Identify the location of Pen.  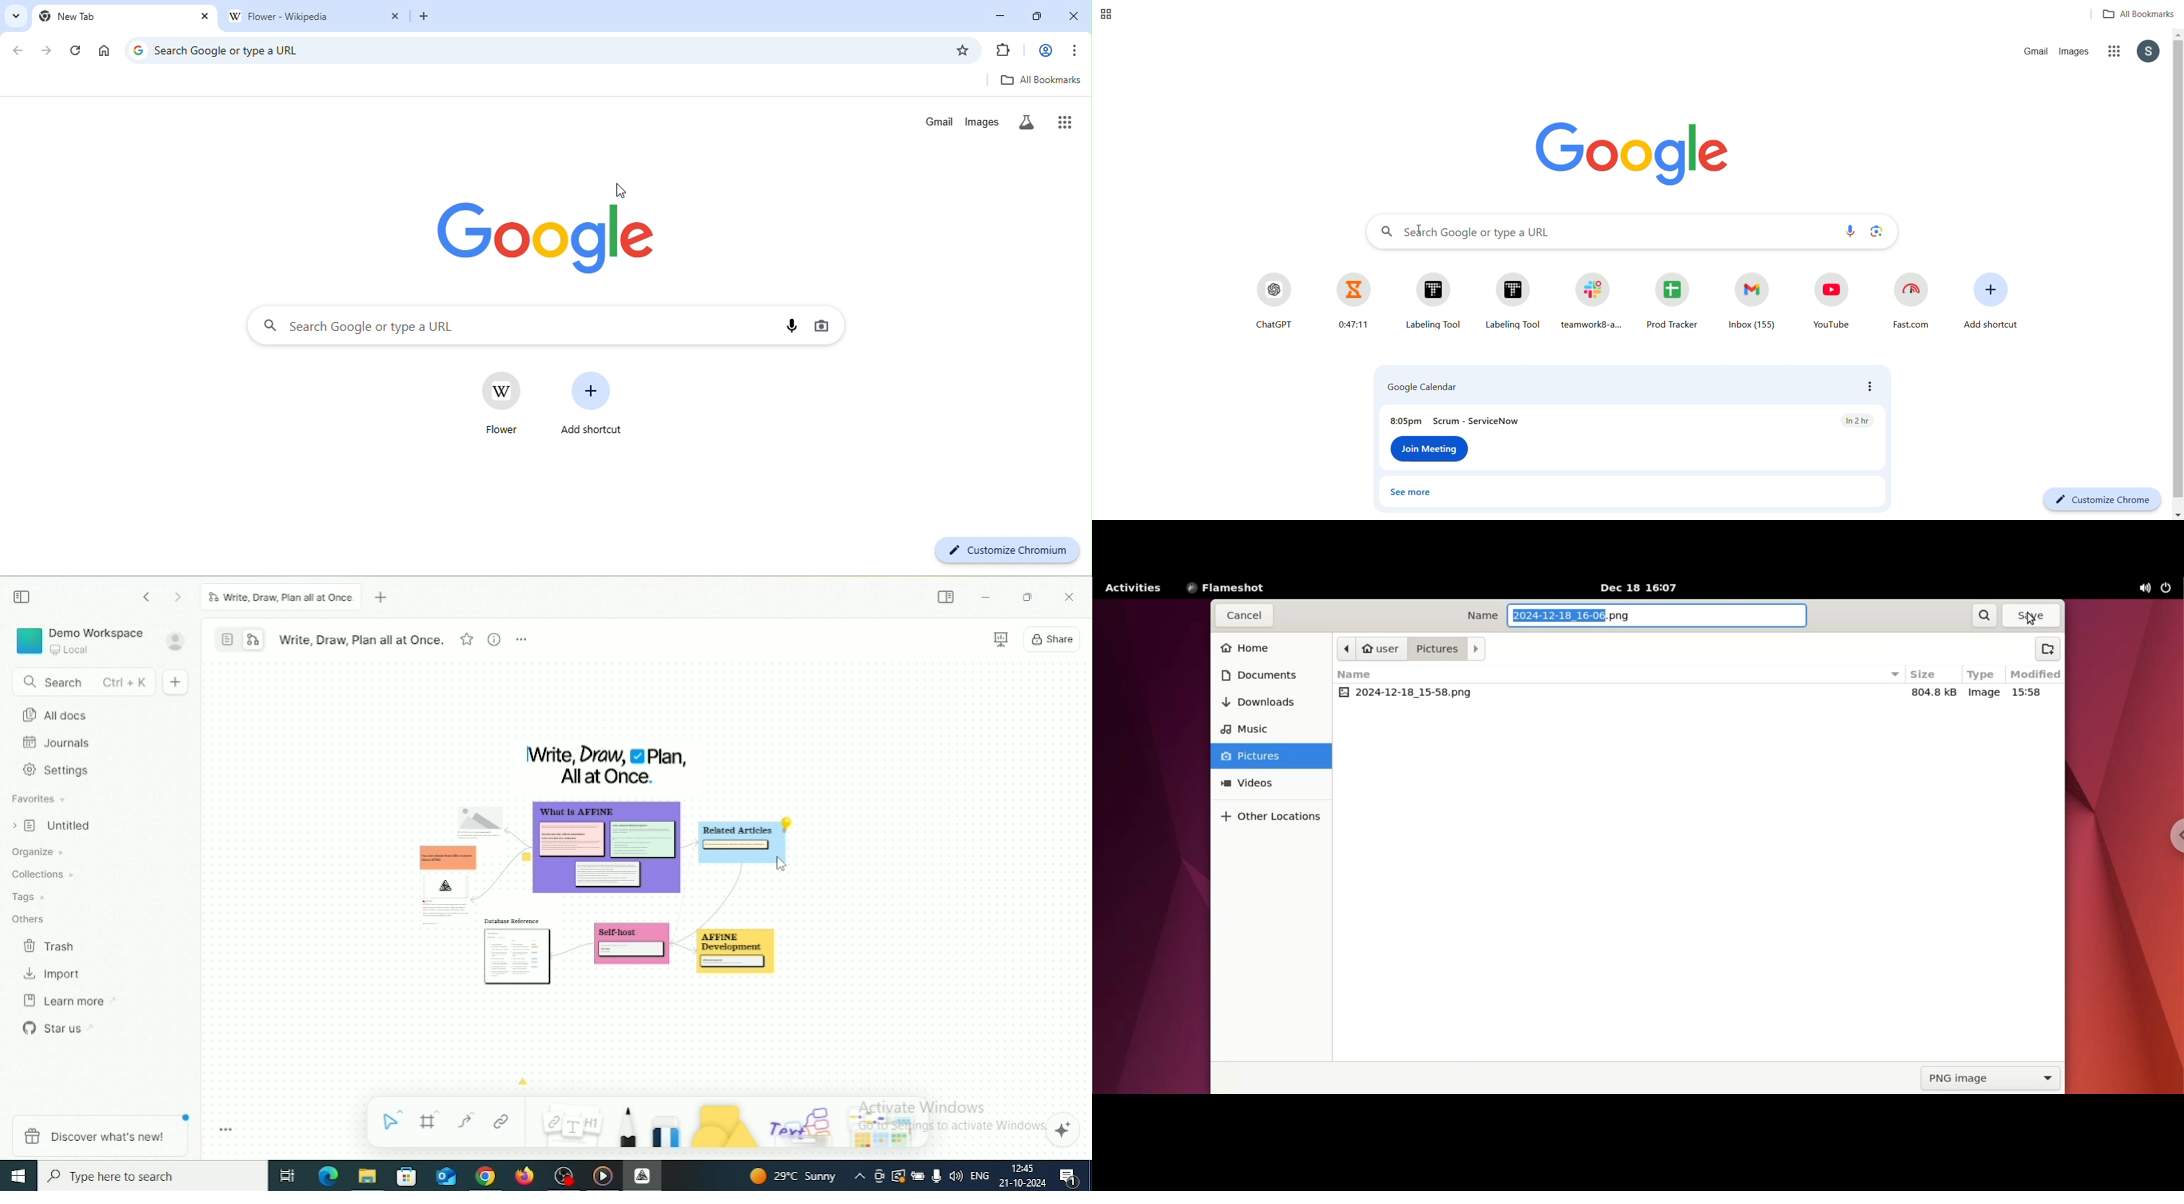
(627, 1127).